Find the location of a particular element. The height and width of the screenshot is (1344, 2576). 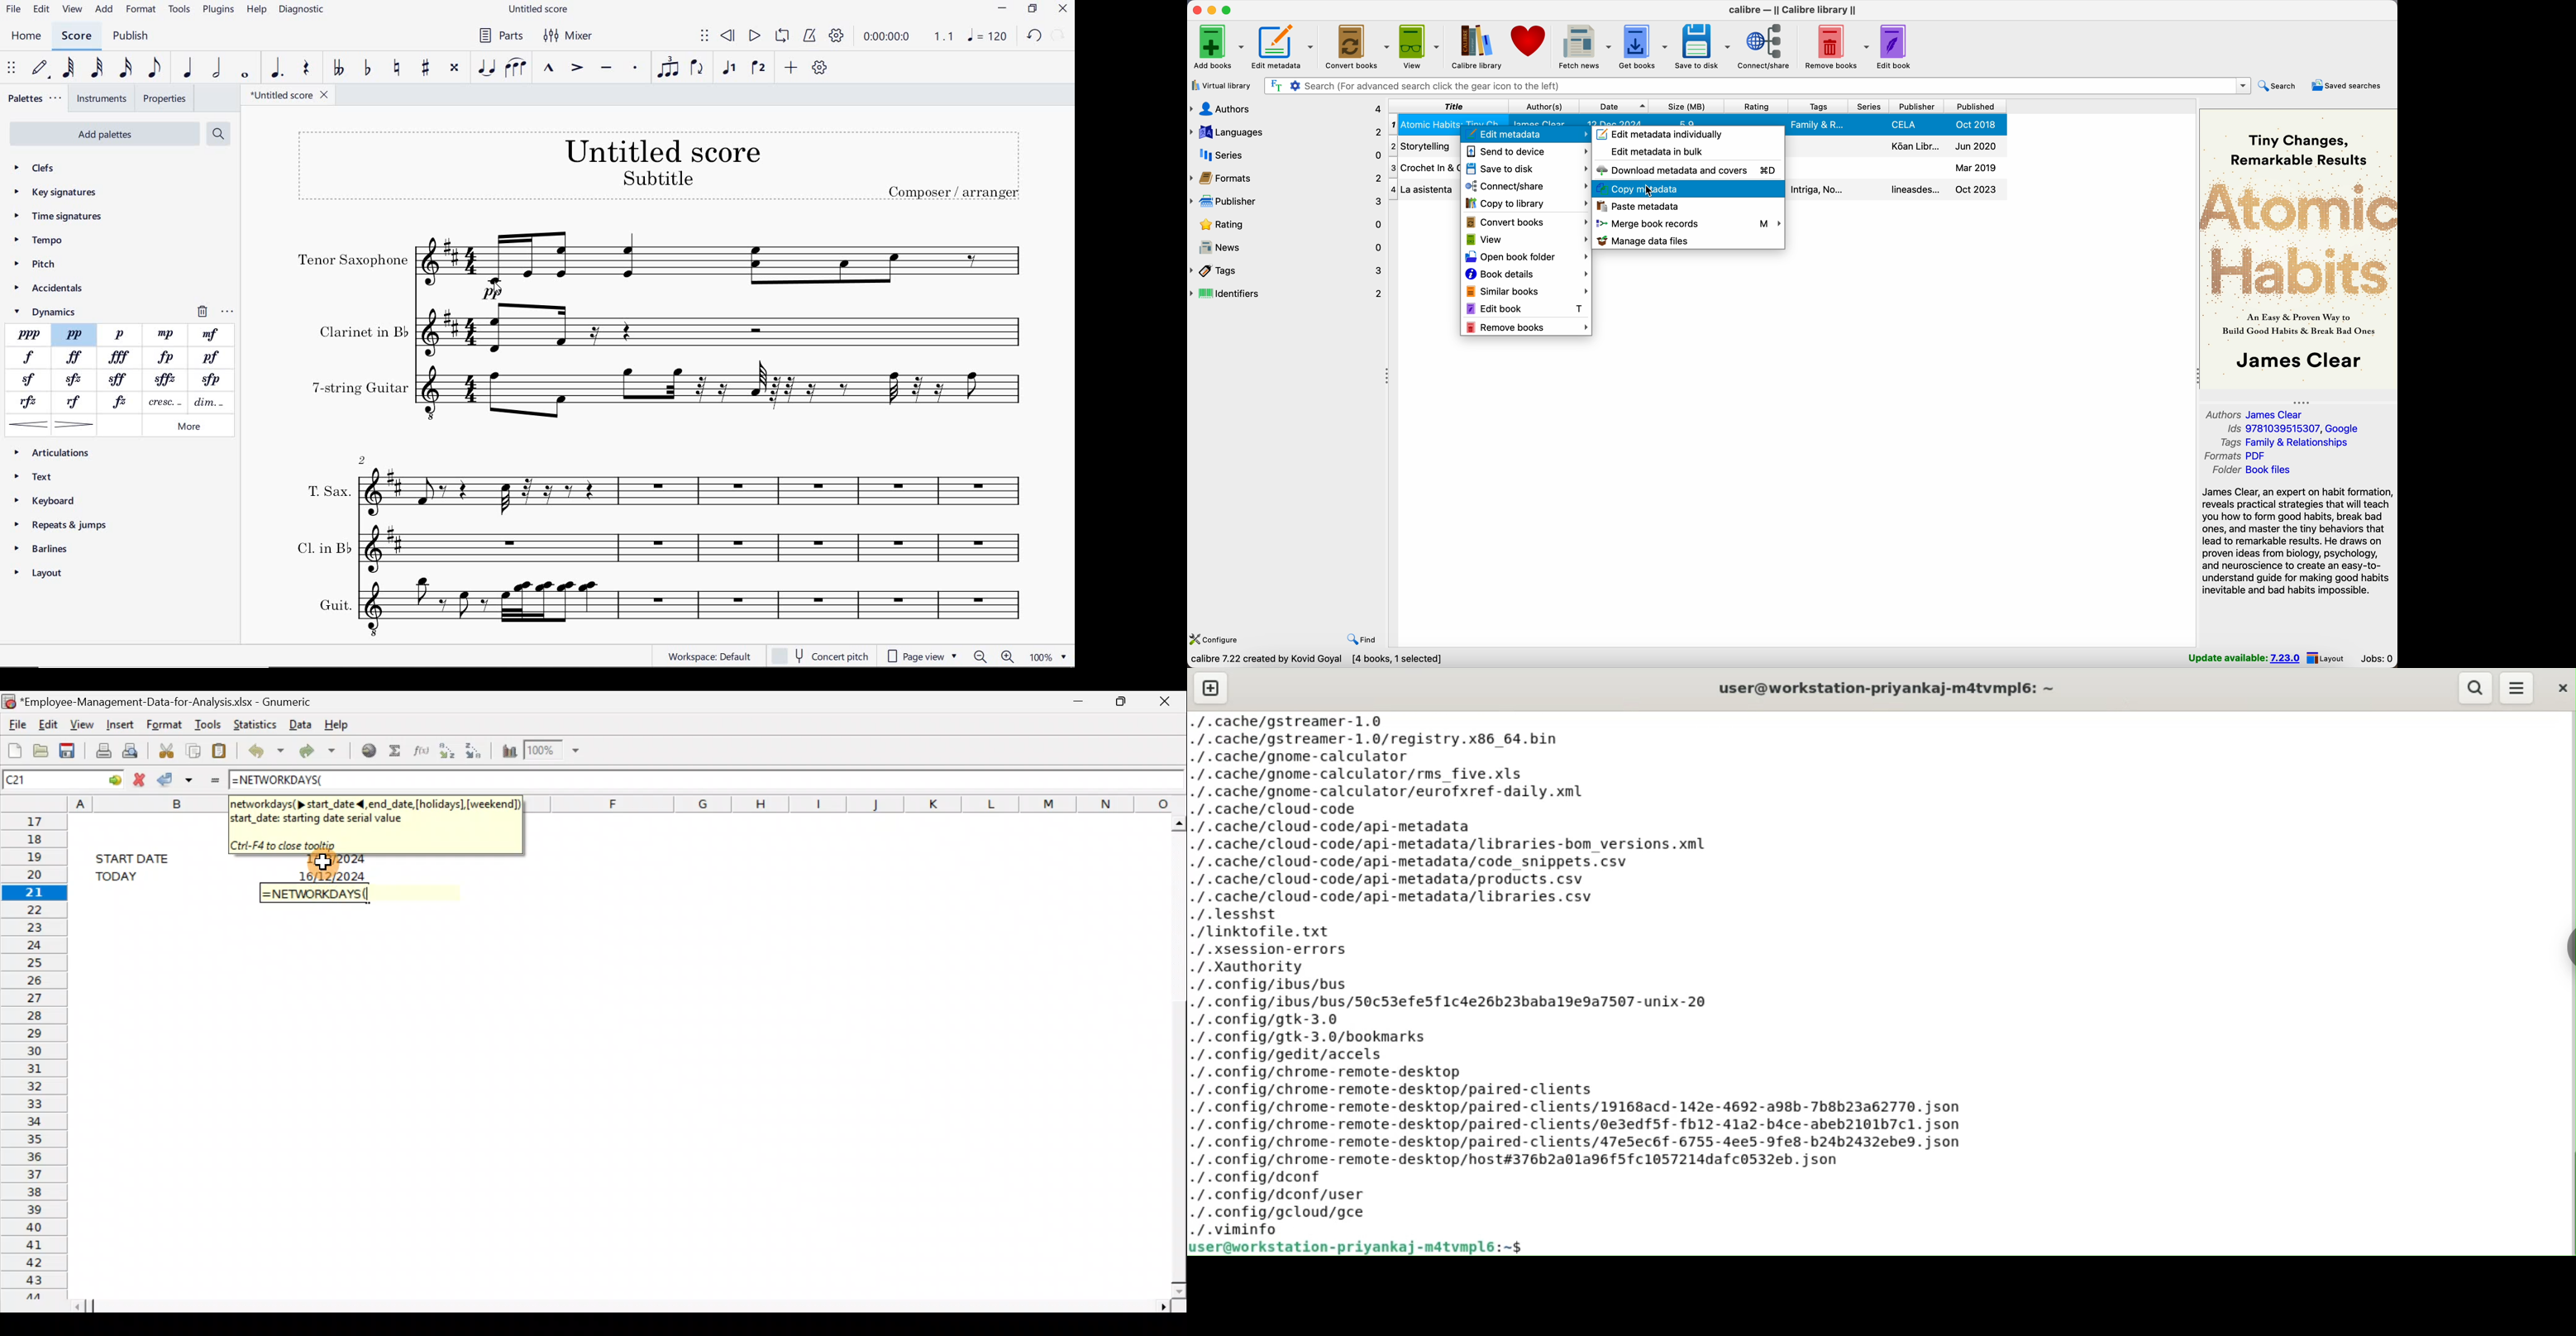

instruments is located at coordinates (102, 99).